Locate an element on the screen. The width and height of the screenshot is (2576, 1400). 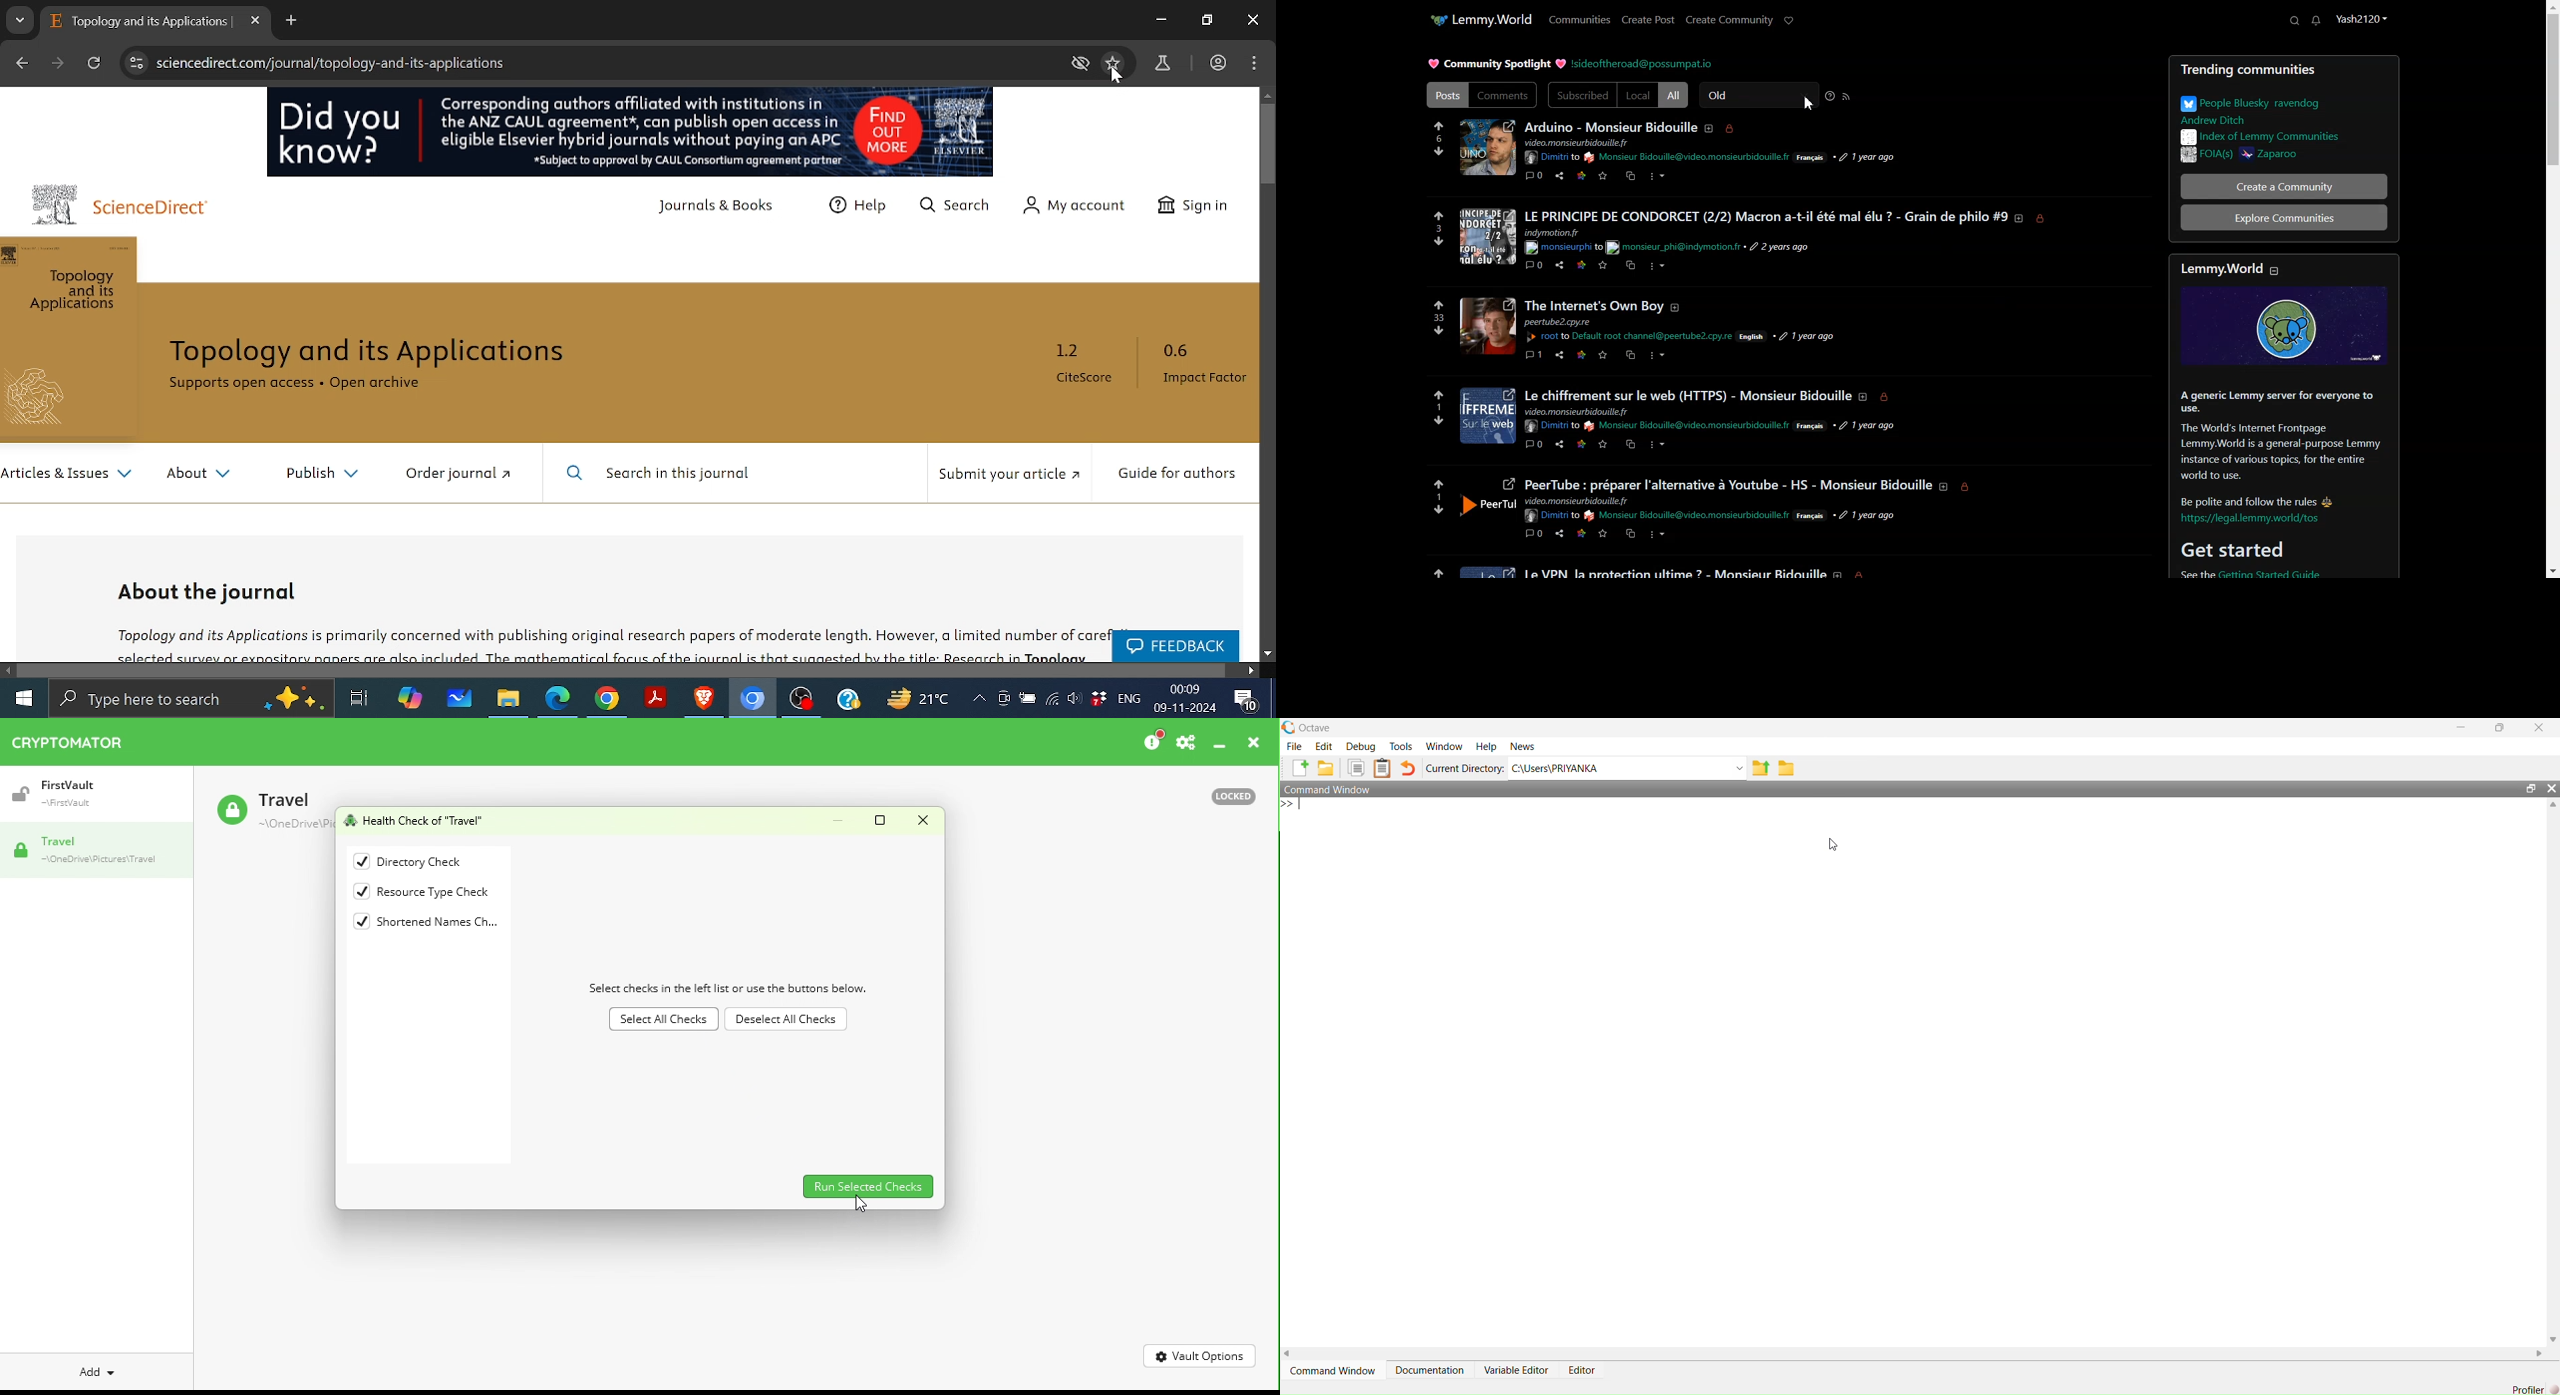
upvotes is located at coordinates (1437, 482).